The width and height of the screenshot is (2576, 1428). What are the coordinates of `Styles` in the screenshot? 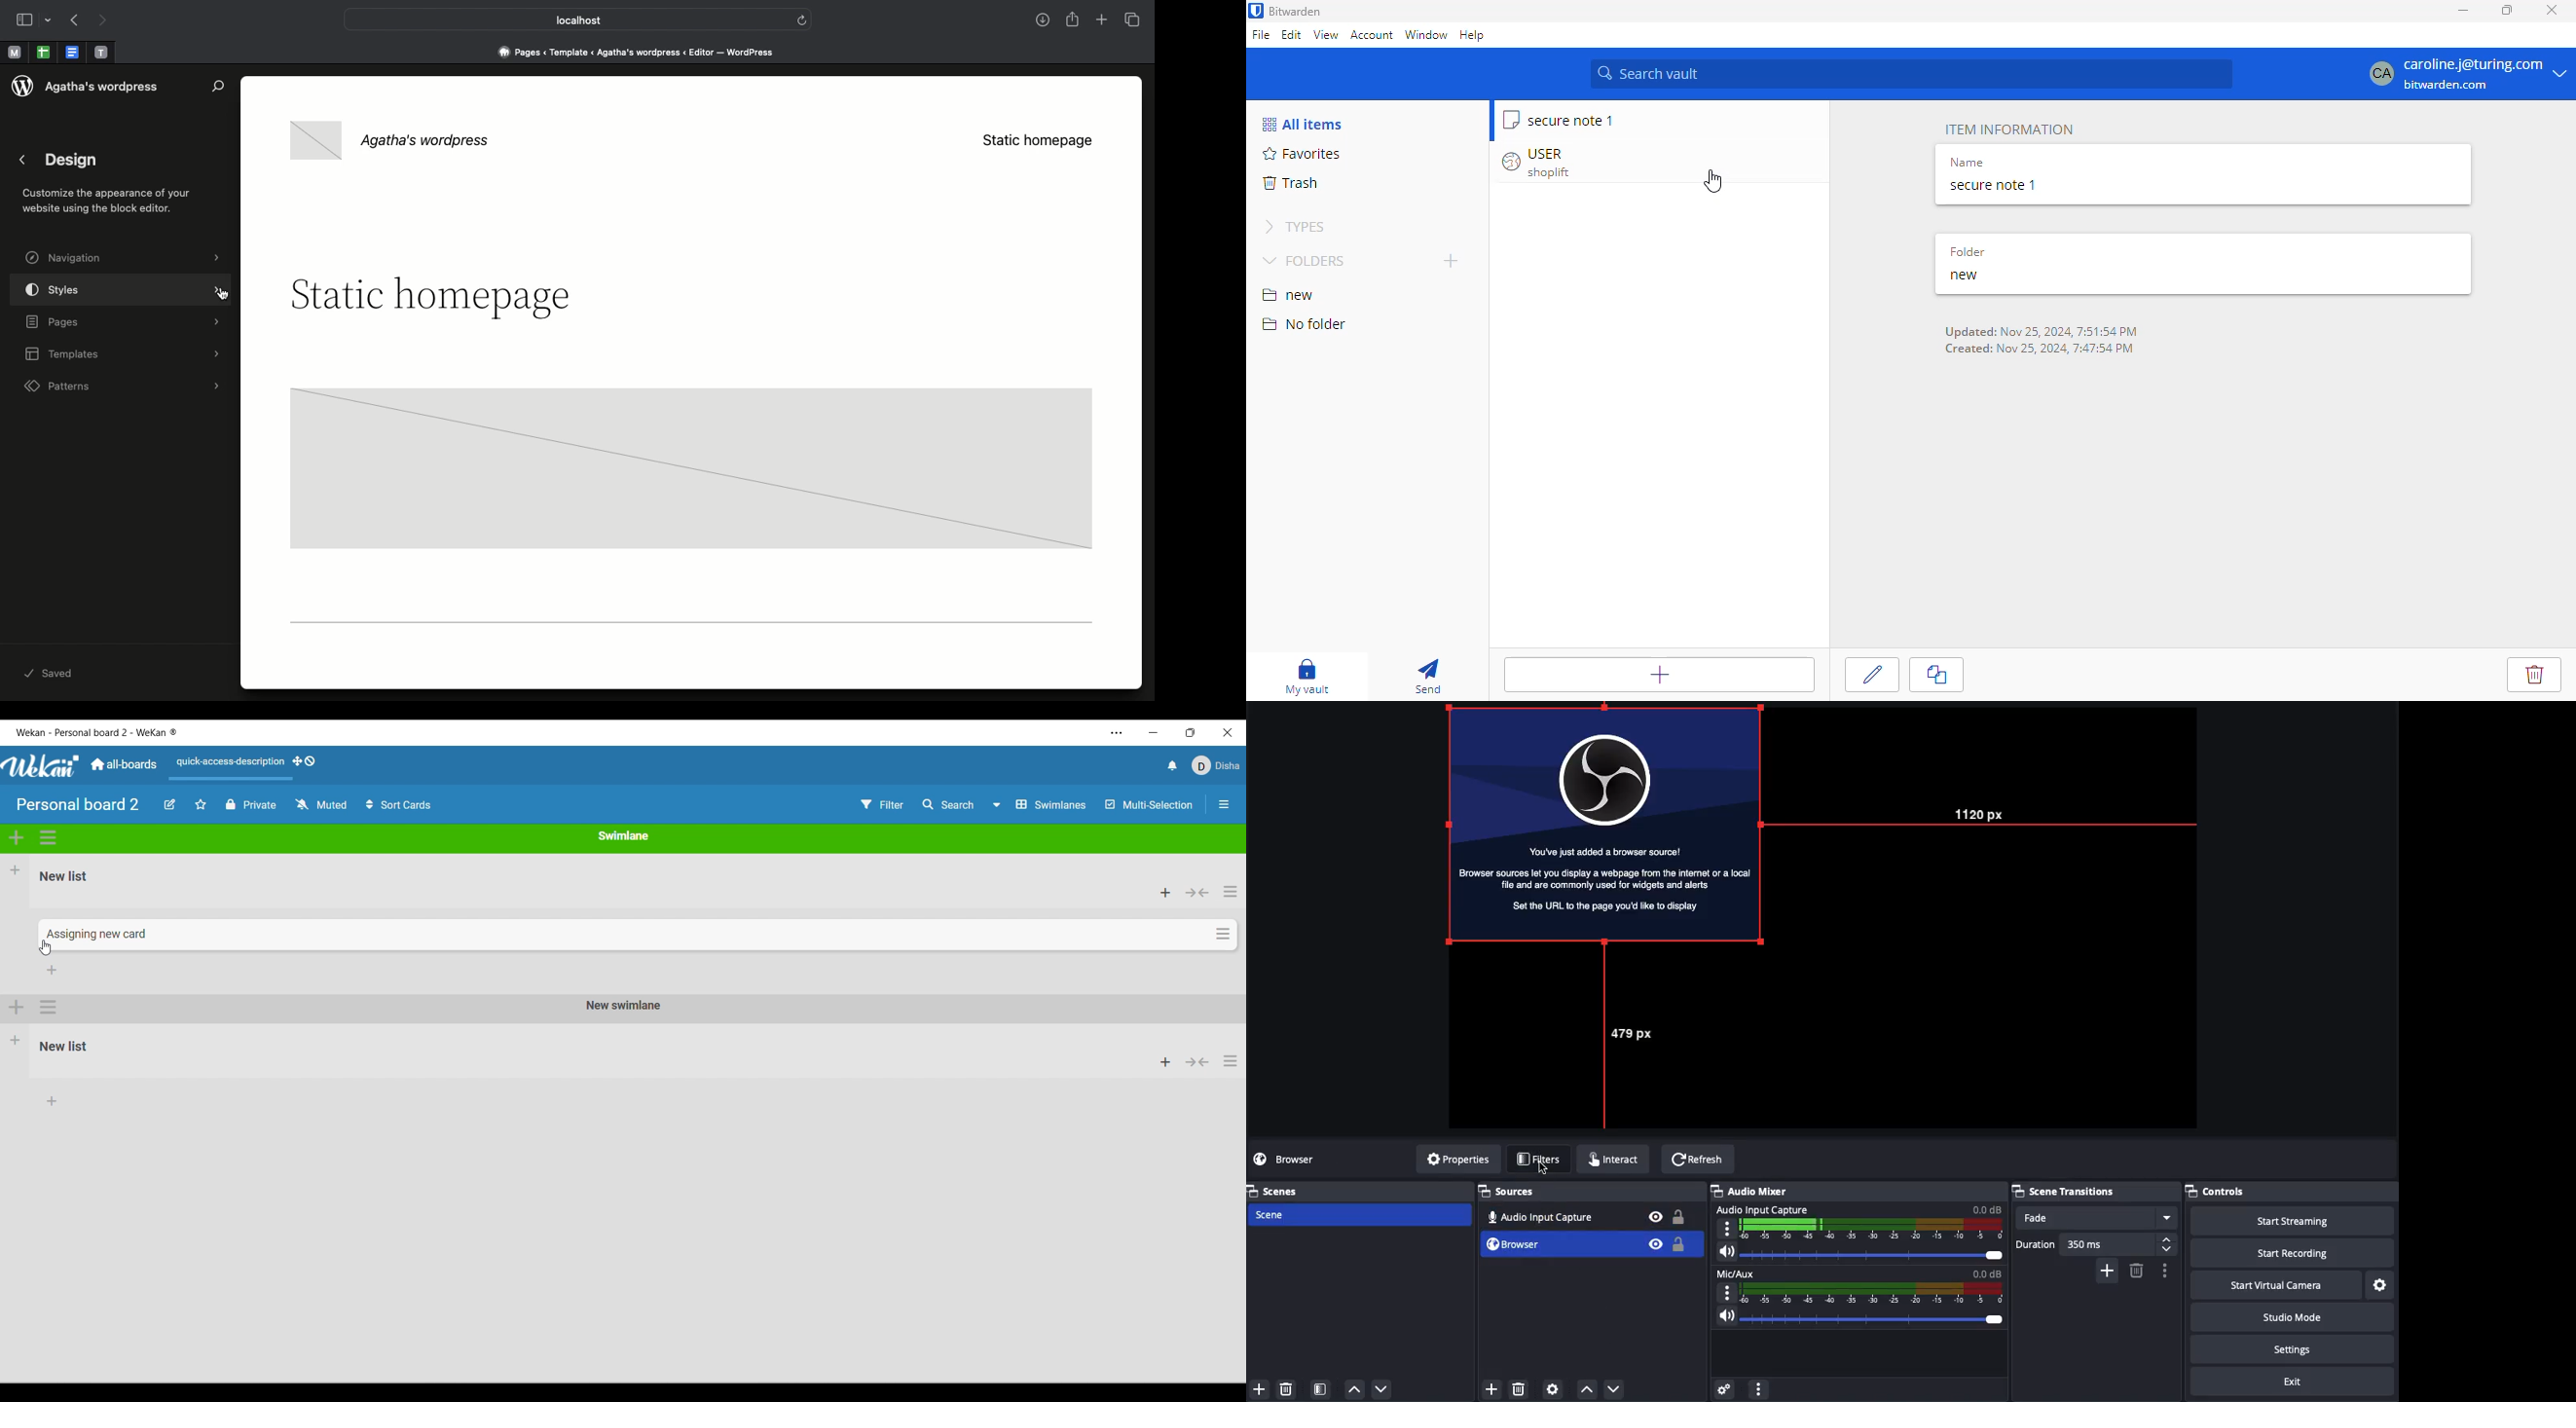 It's located at (124, 292).